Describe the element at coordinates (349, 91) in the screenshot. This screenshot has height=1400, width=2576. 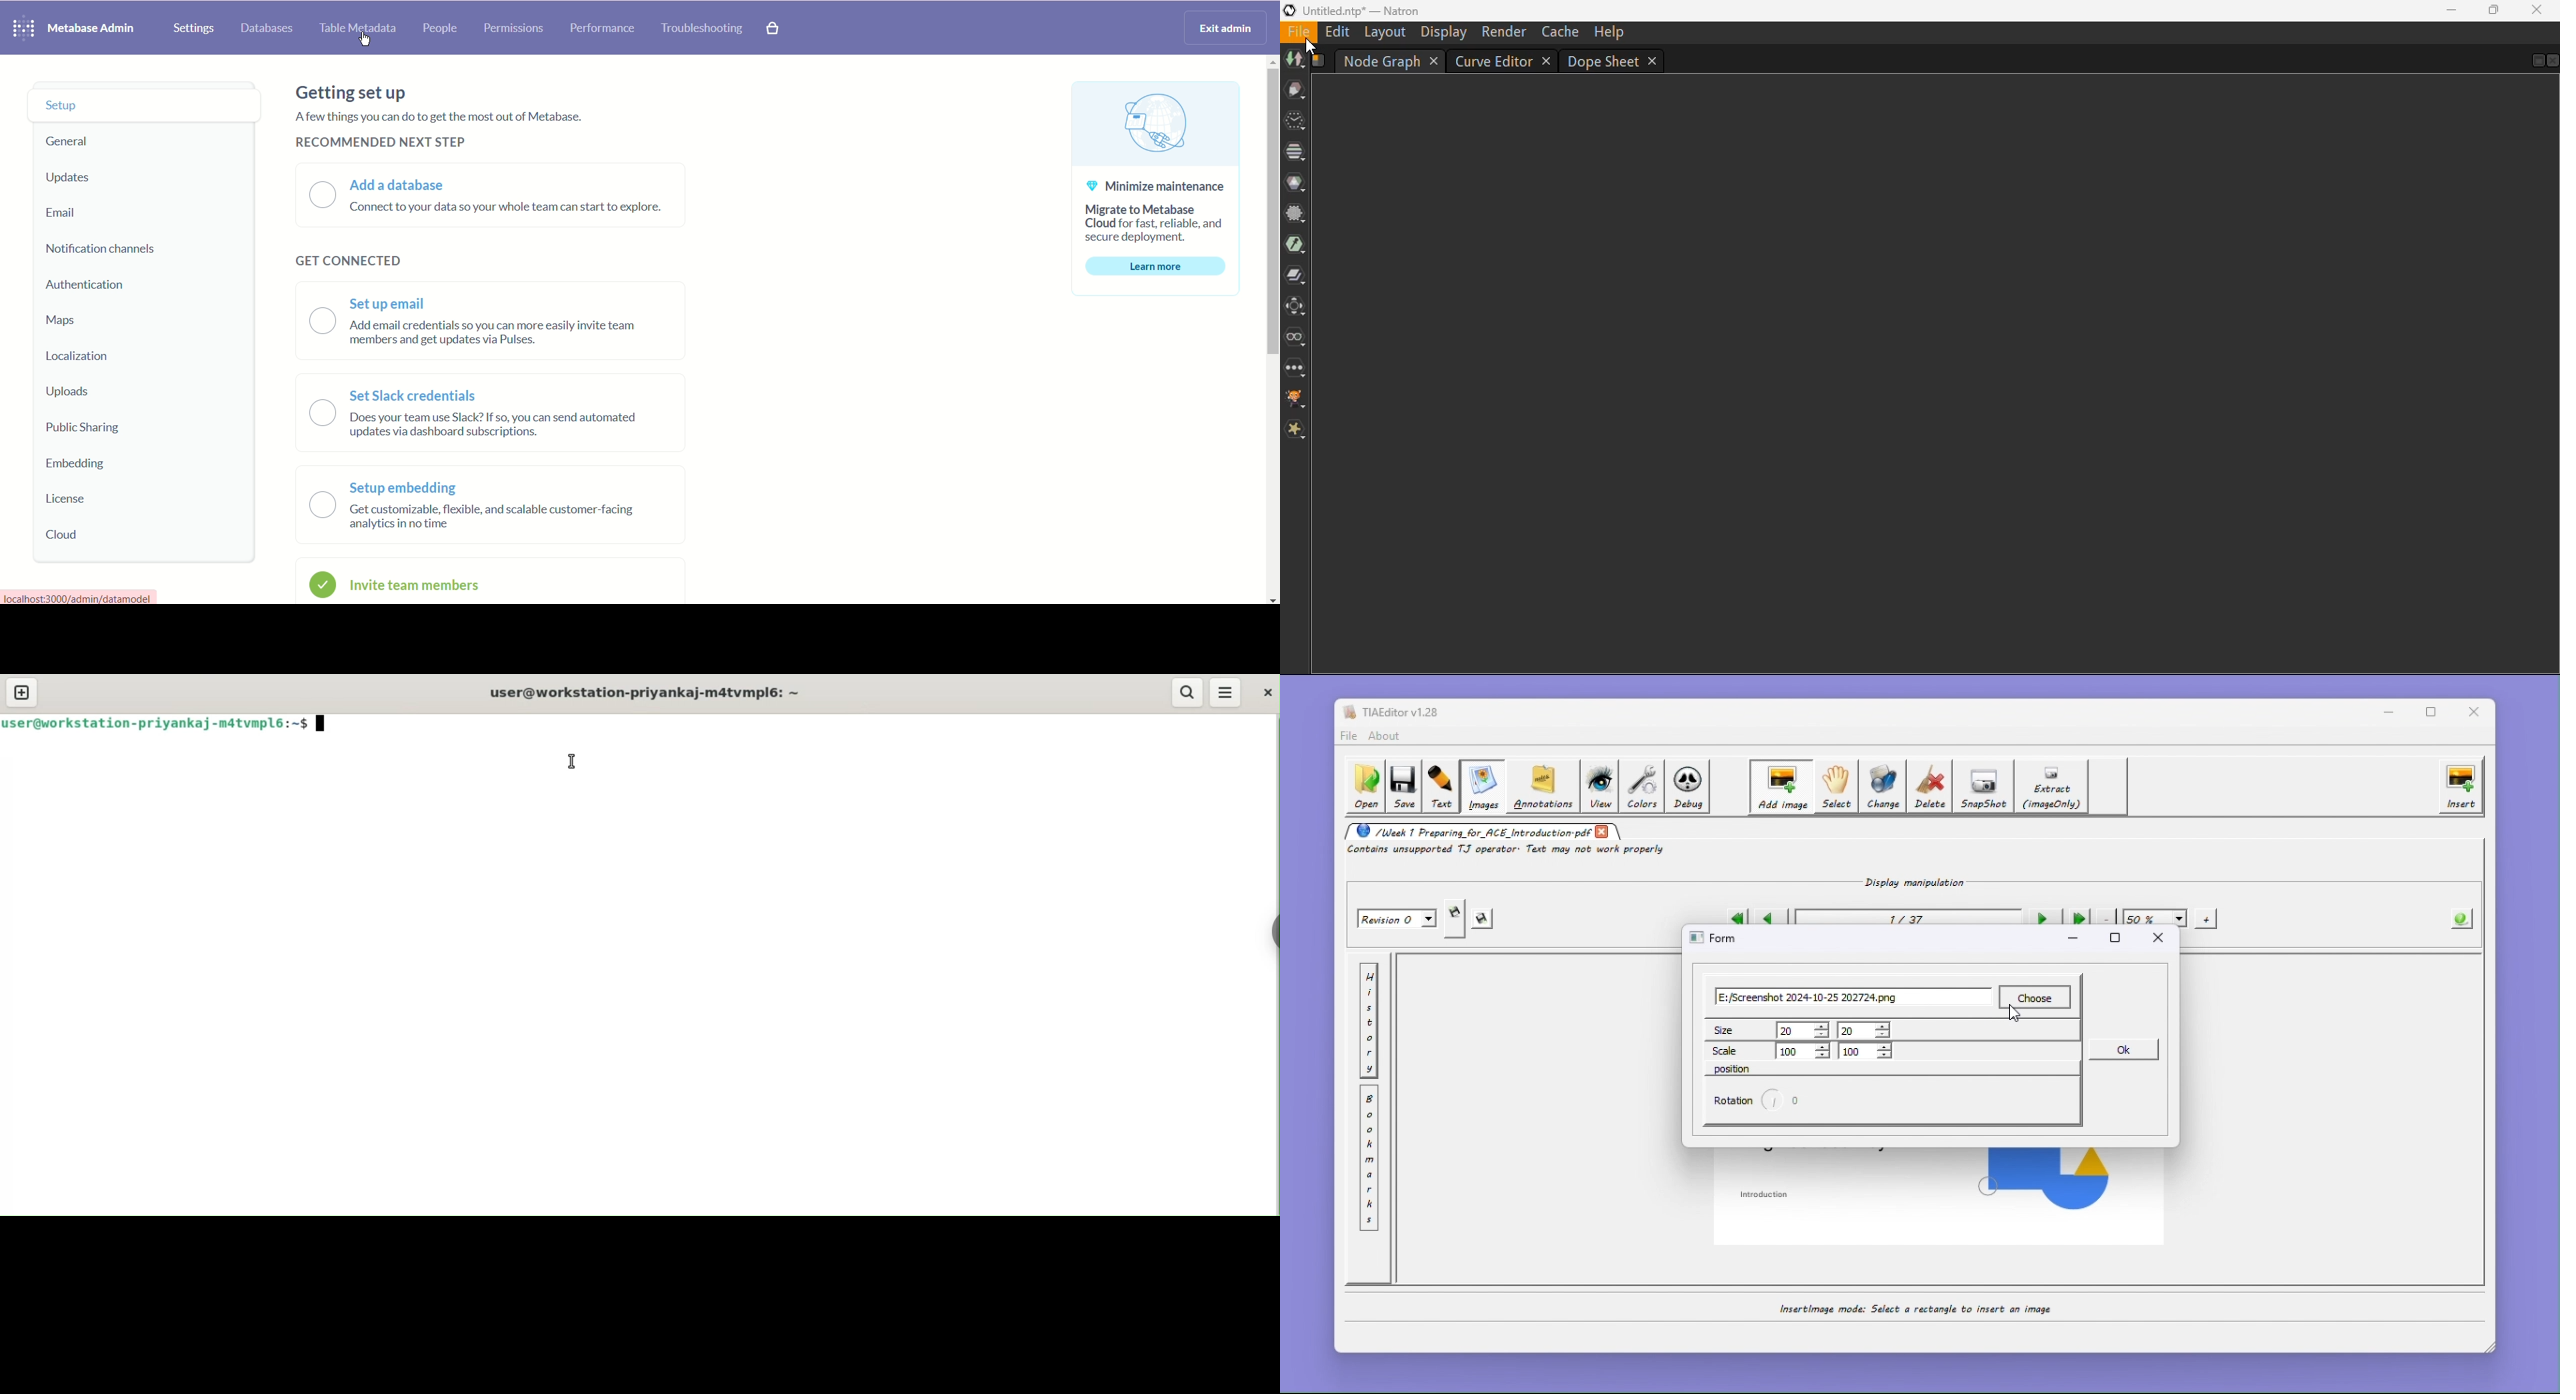
I see `Getting set up` at that location.